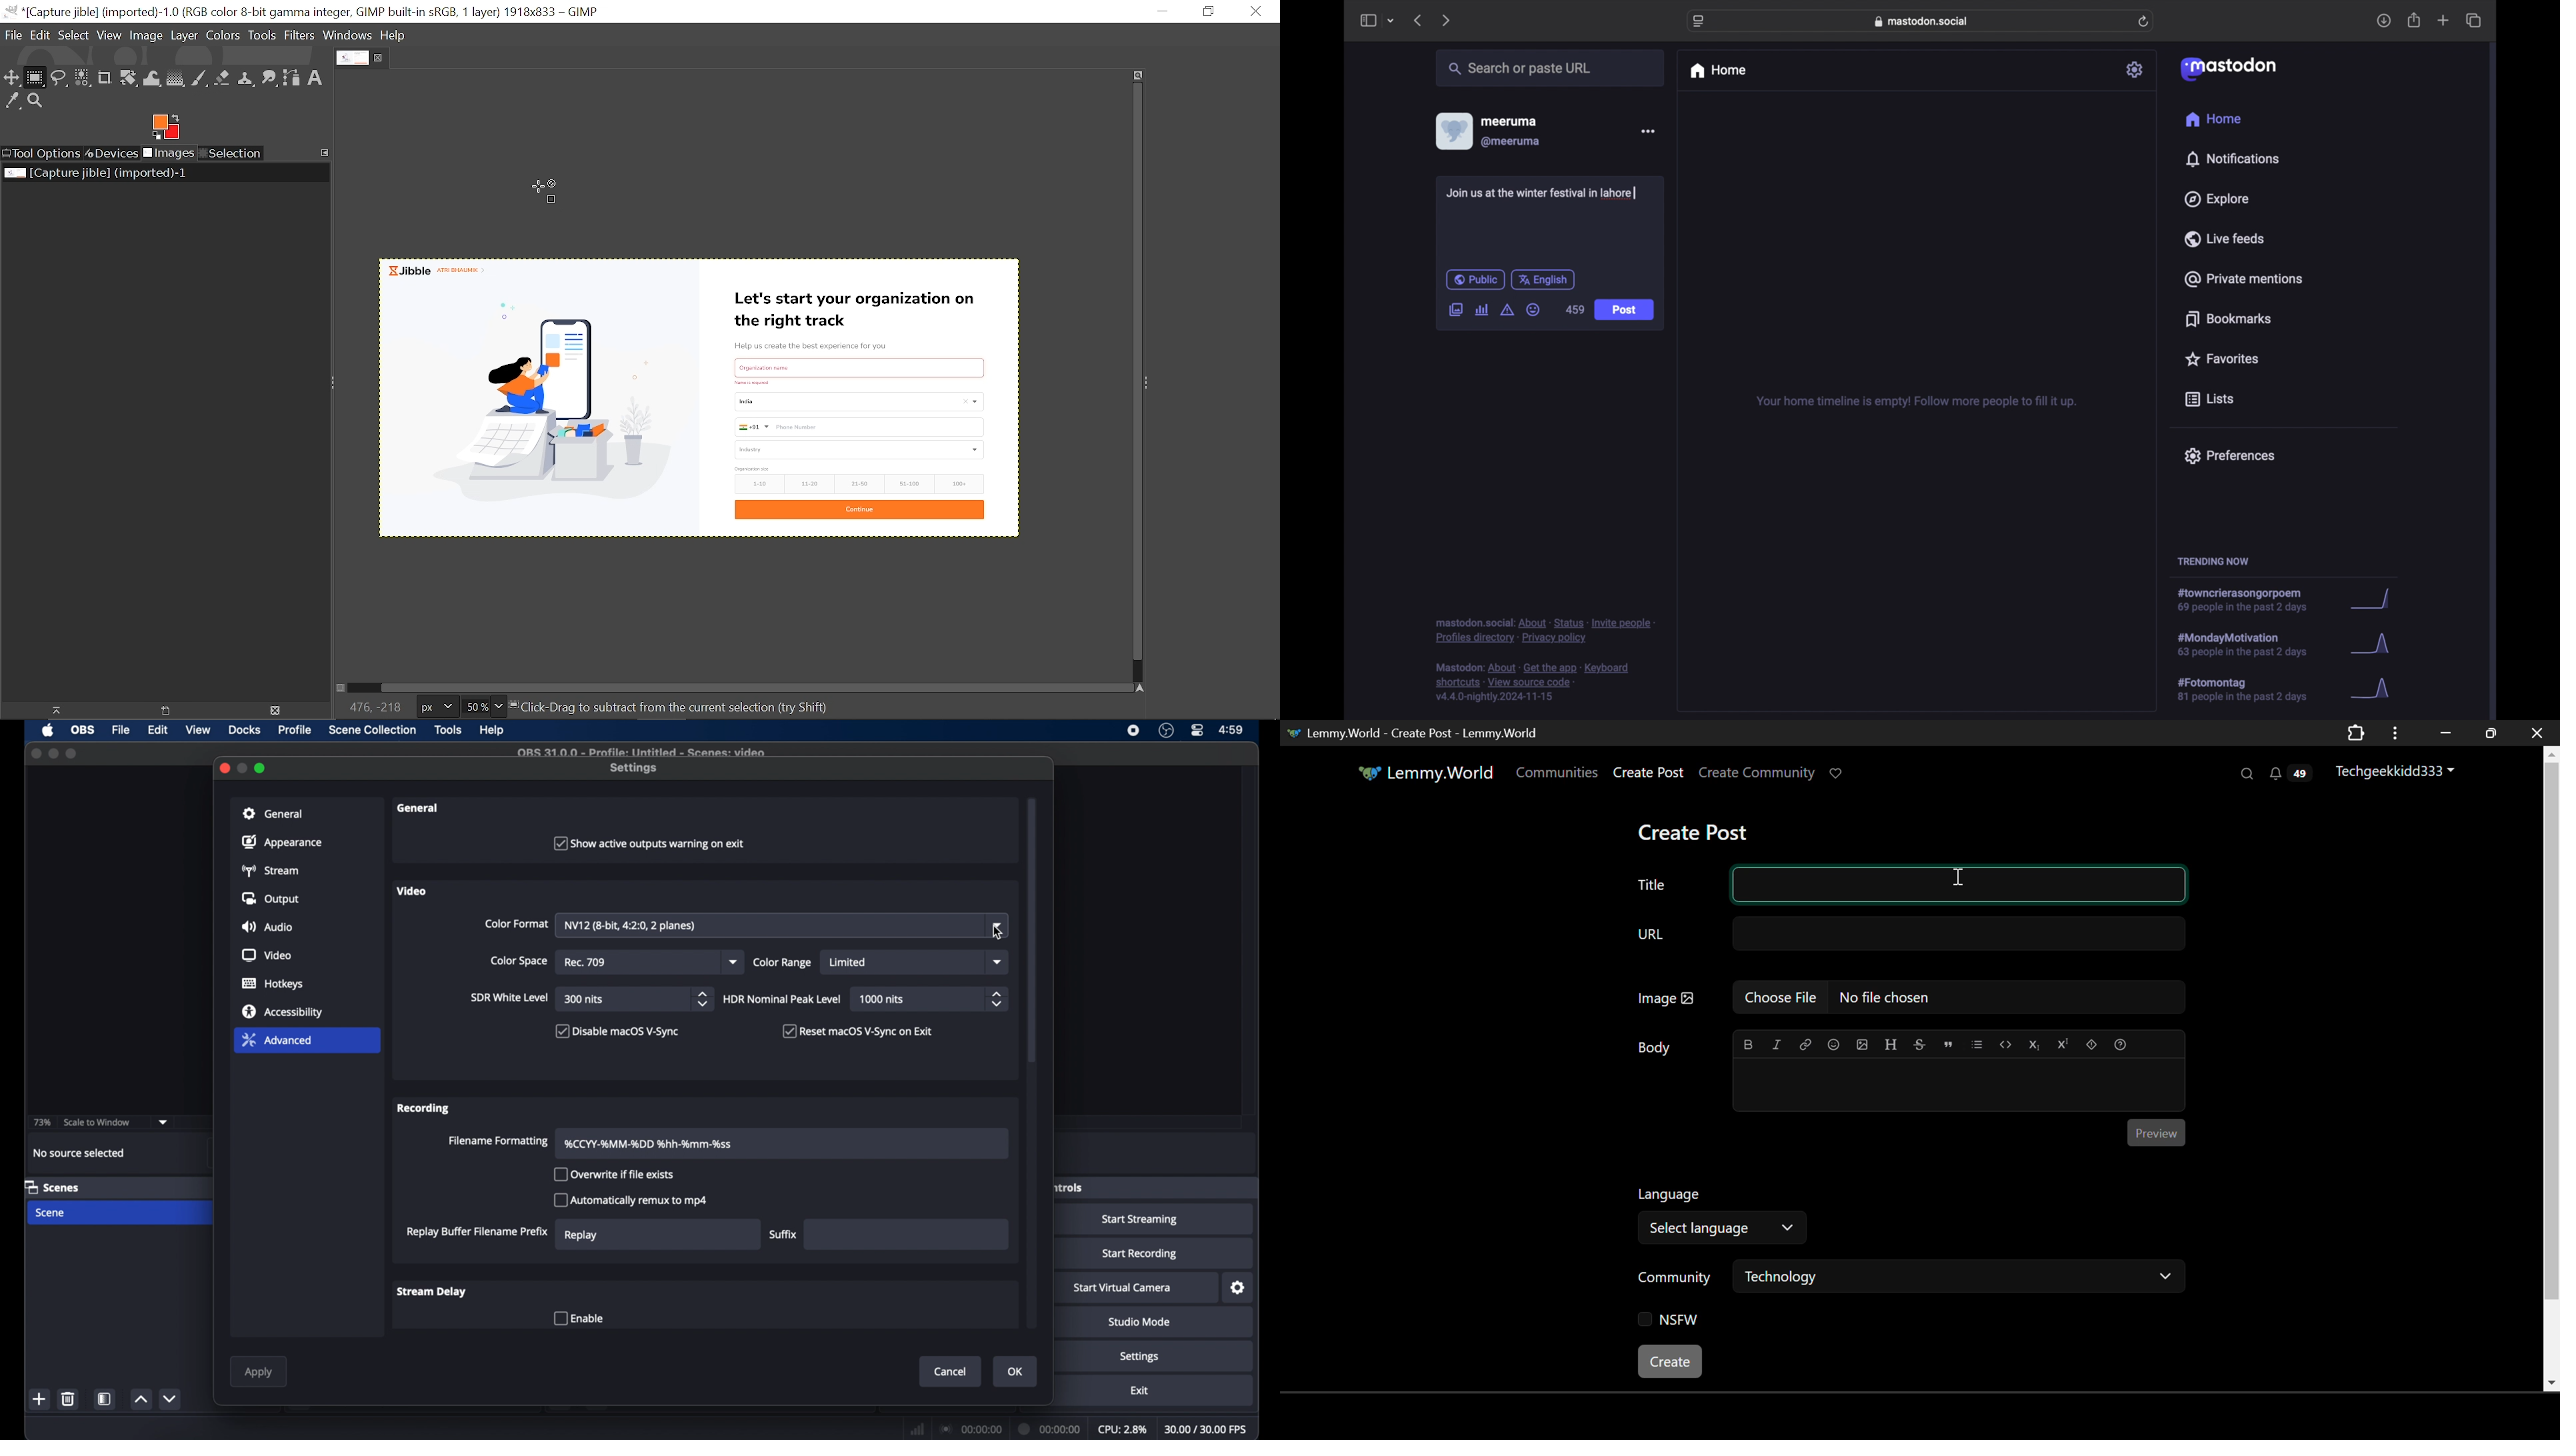  Describe the element at coordinates (1257, 11) in the screenshot. I see `Close ` at that location.